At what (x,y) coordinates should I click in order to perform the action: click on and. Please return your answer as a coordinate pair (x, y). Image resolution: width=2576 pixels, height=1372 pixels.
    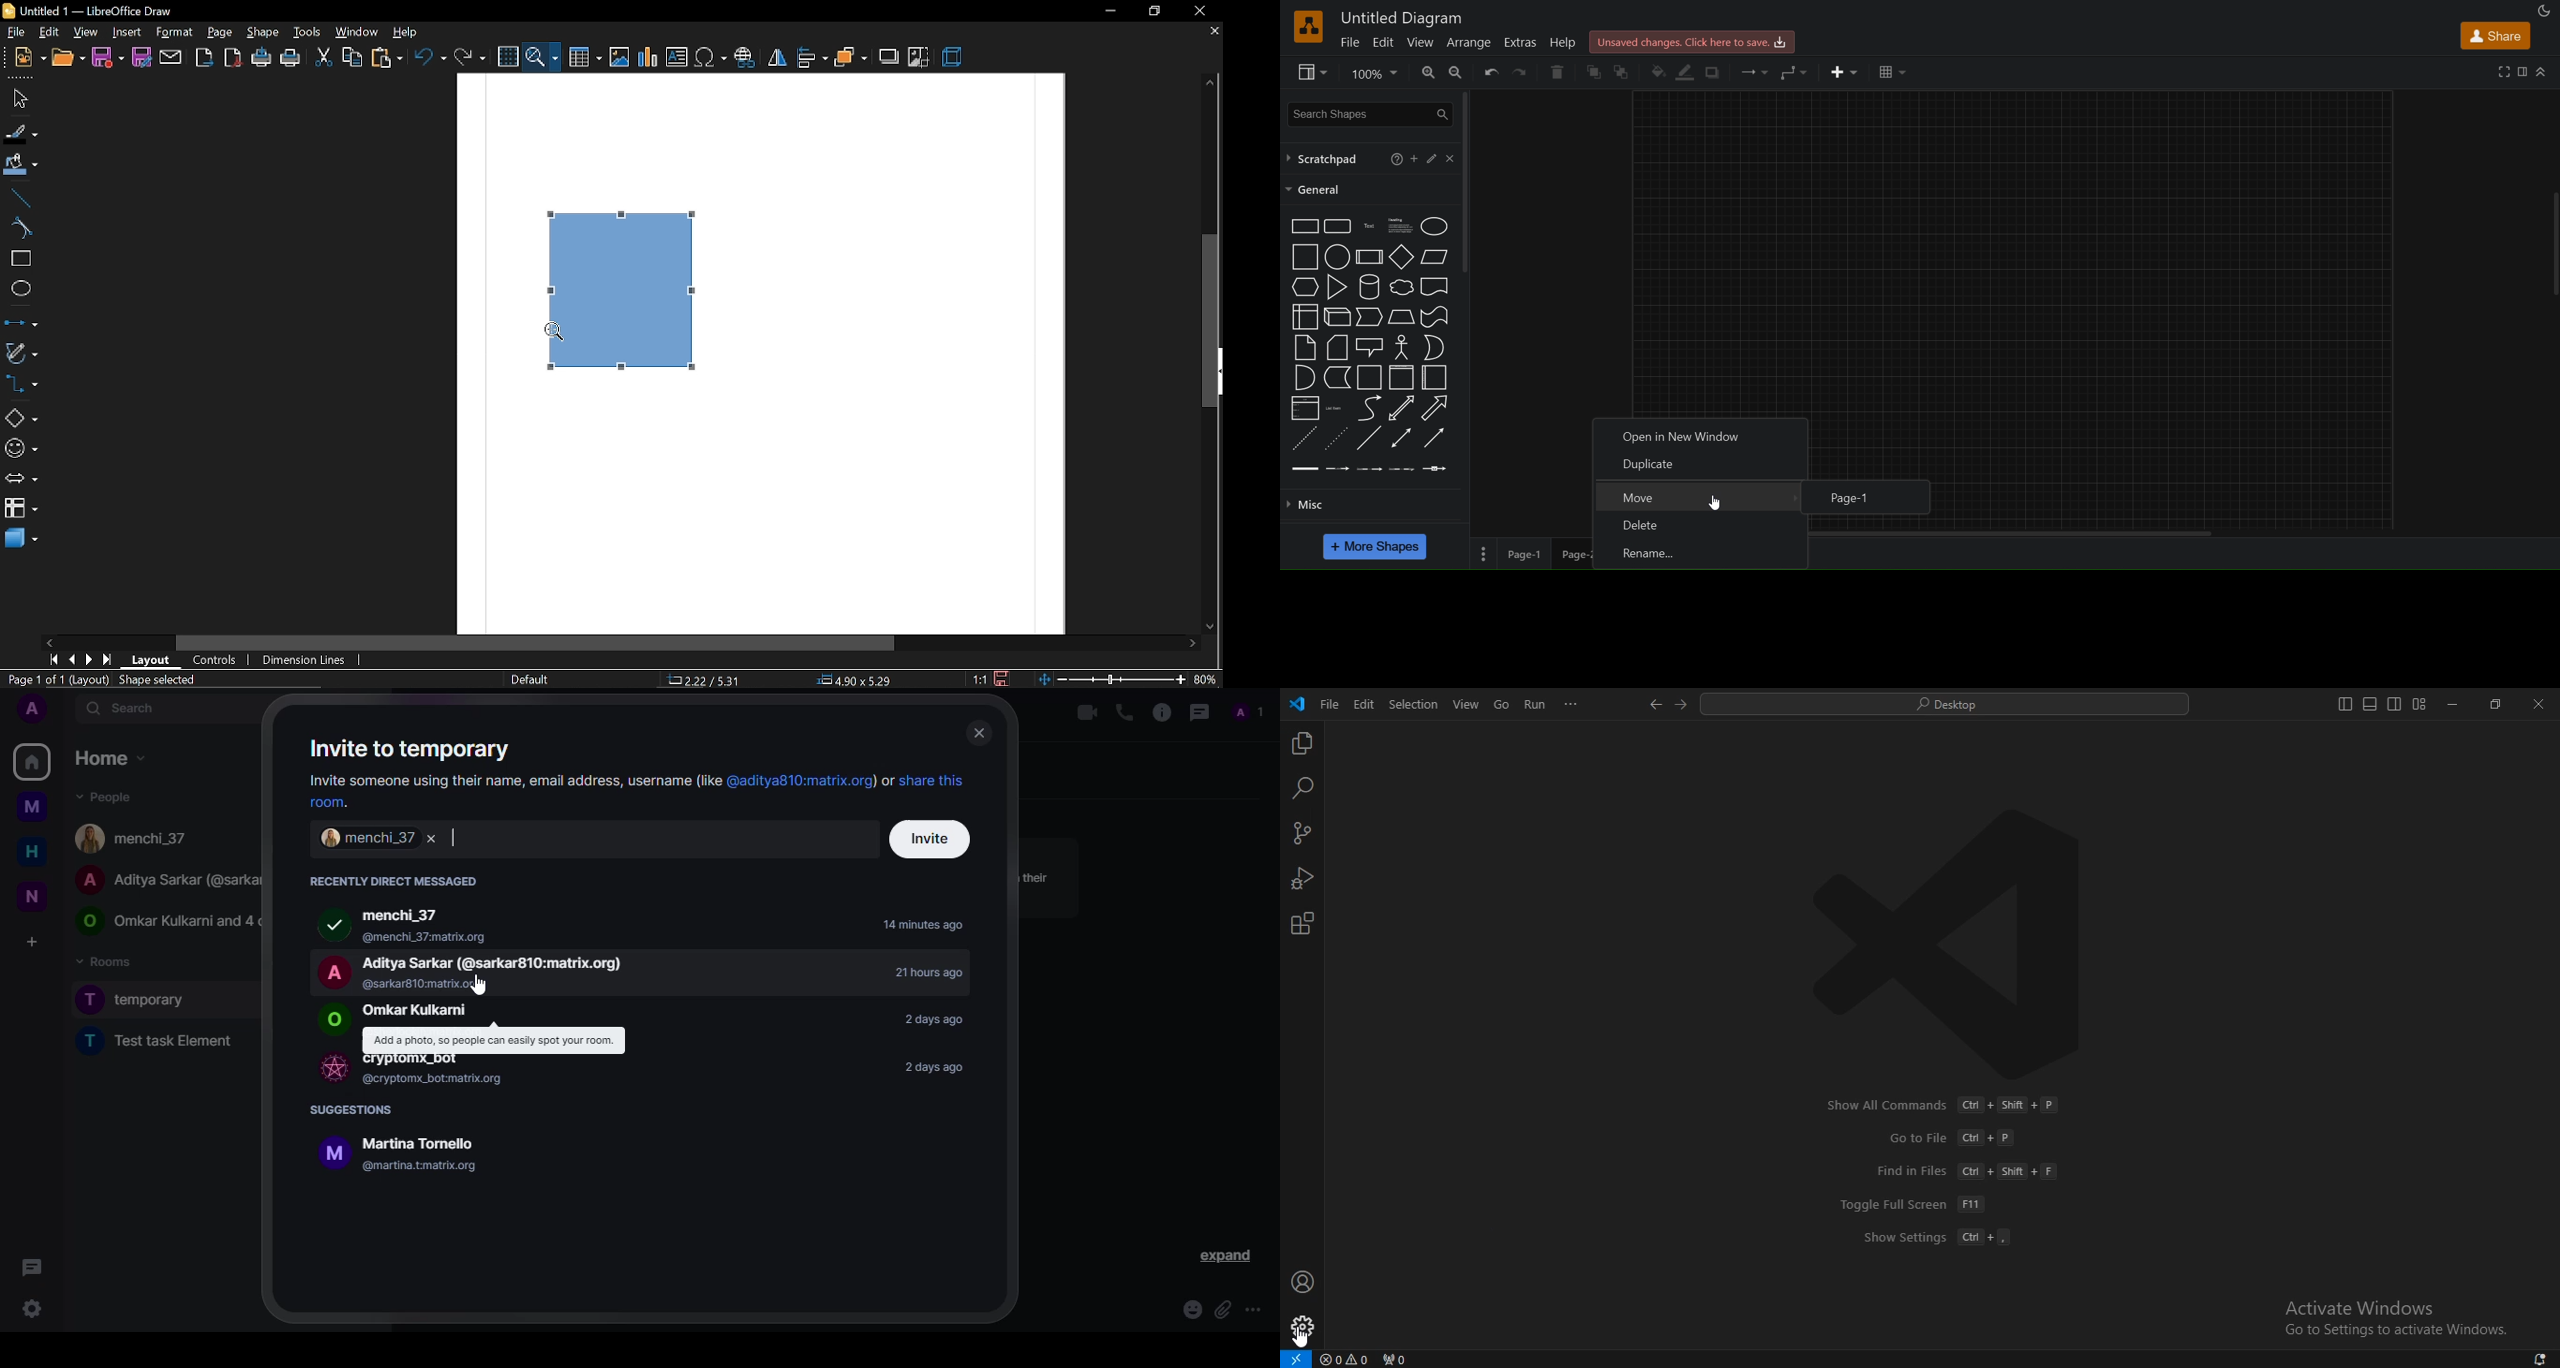
    Looking at the image, I should click on (1303, 377).